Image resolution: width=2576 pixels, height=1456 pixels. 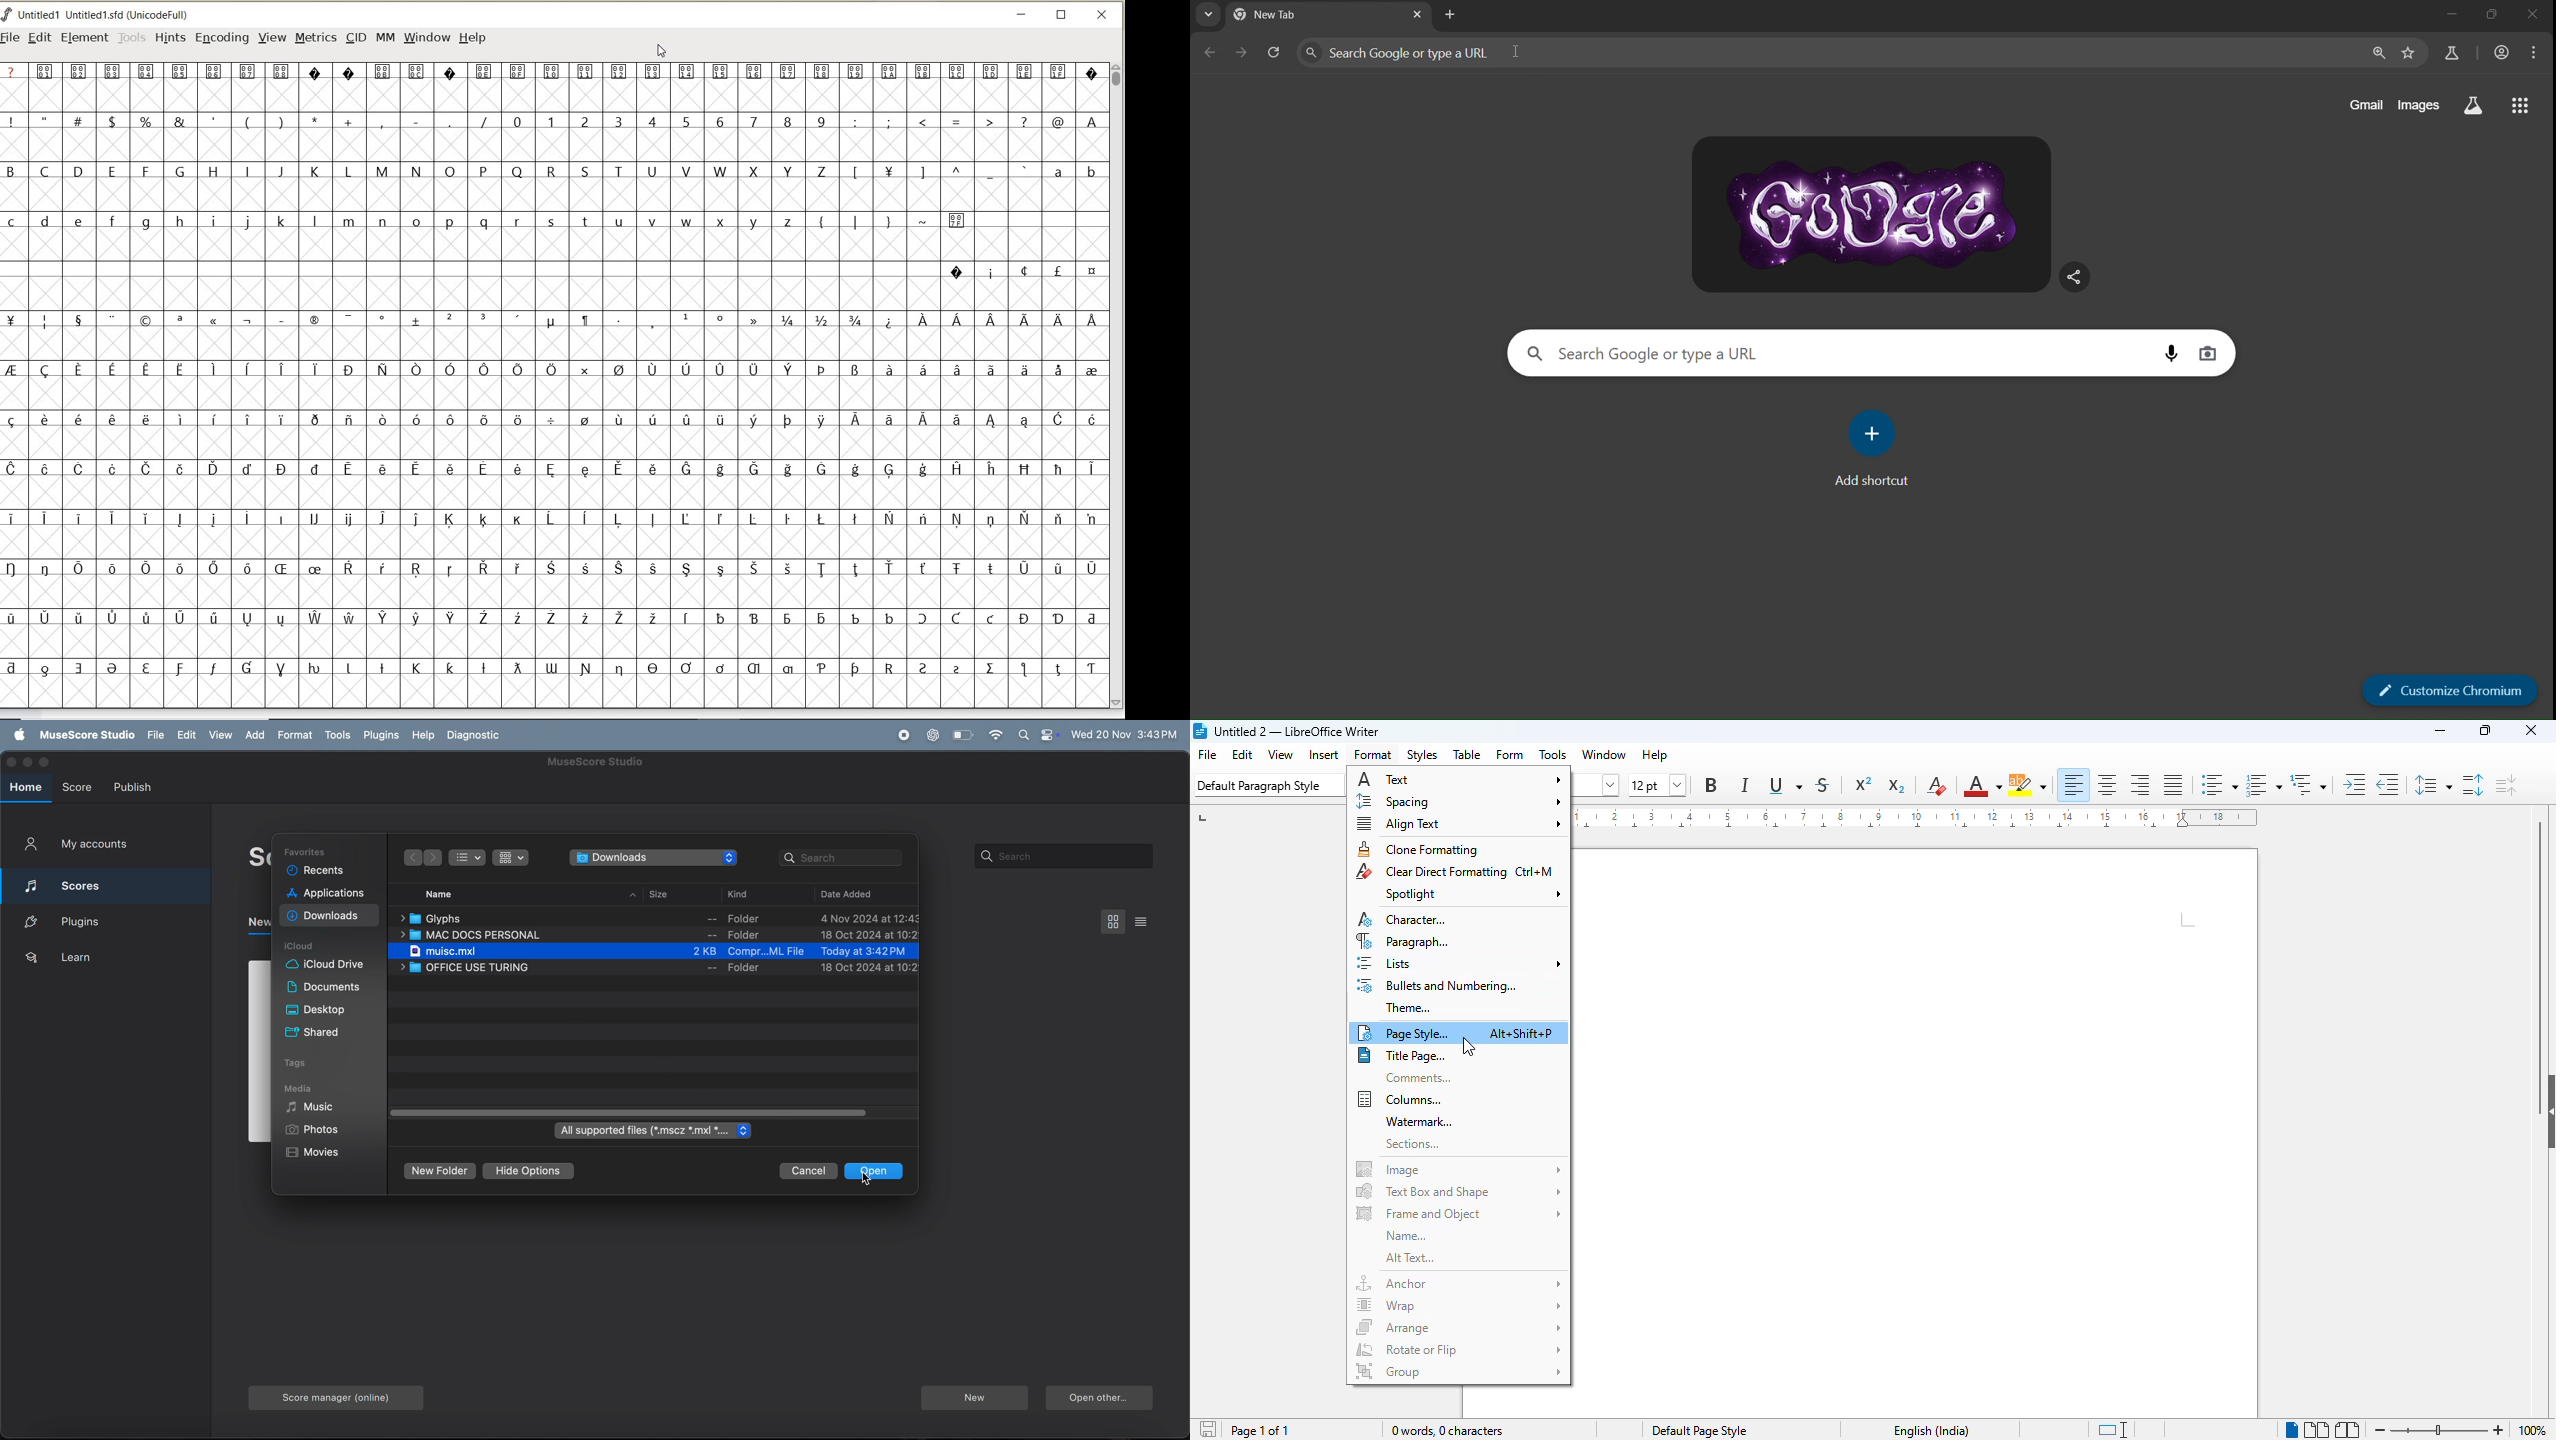 What do you see at coordinates (1896, 786) in the screenshot?
I see `subscript` at bounding box center [1896, 786].